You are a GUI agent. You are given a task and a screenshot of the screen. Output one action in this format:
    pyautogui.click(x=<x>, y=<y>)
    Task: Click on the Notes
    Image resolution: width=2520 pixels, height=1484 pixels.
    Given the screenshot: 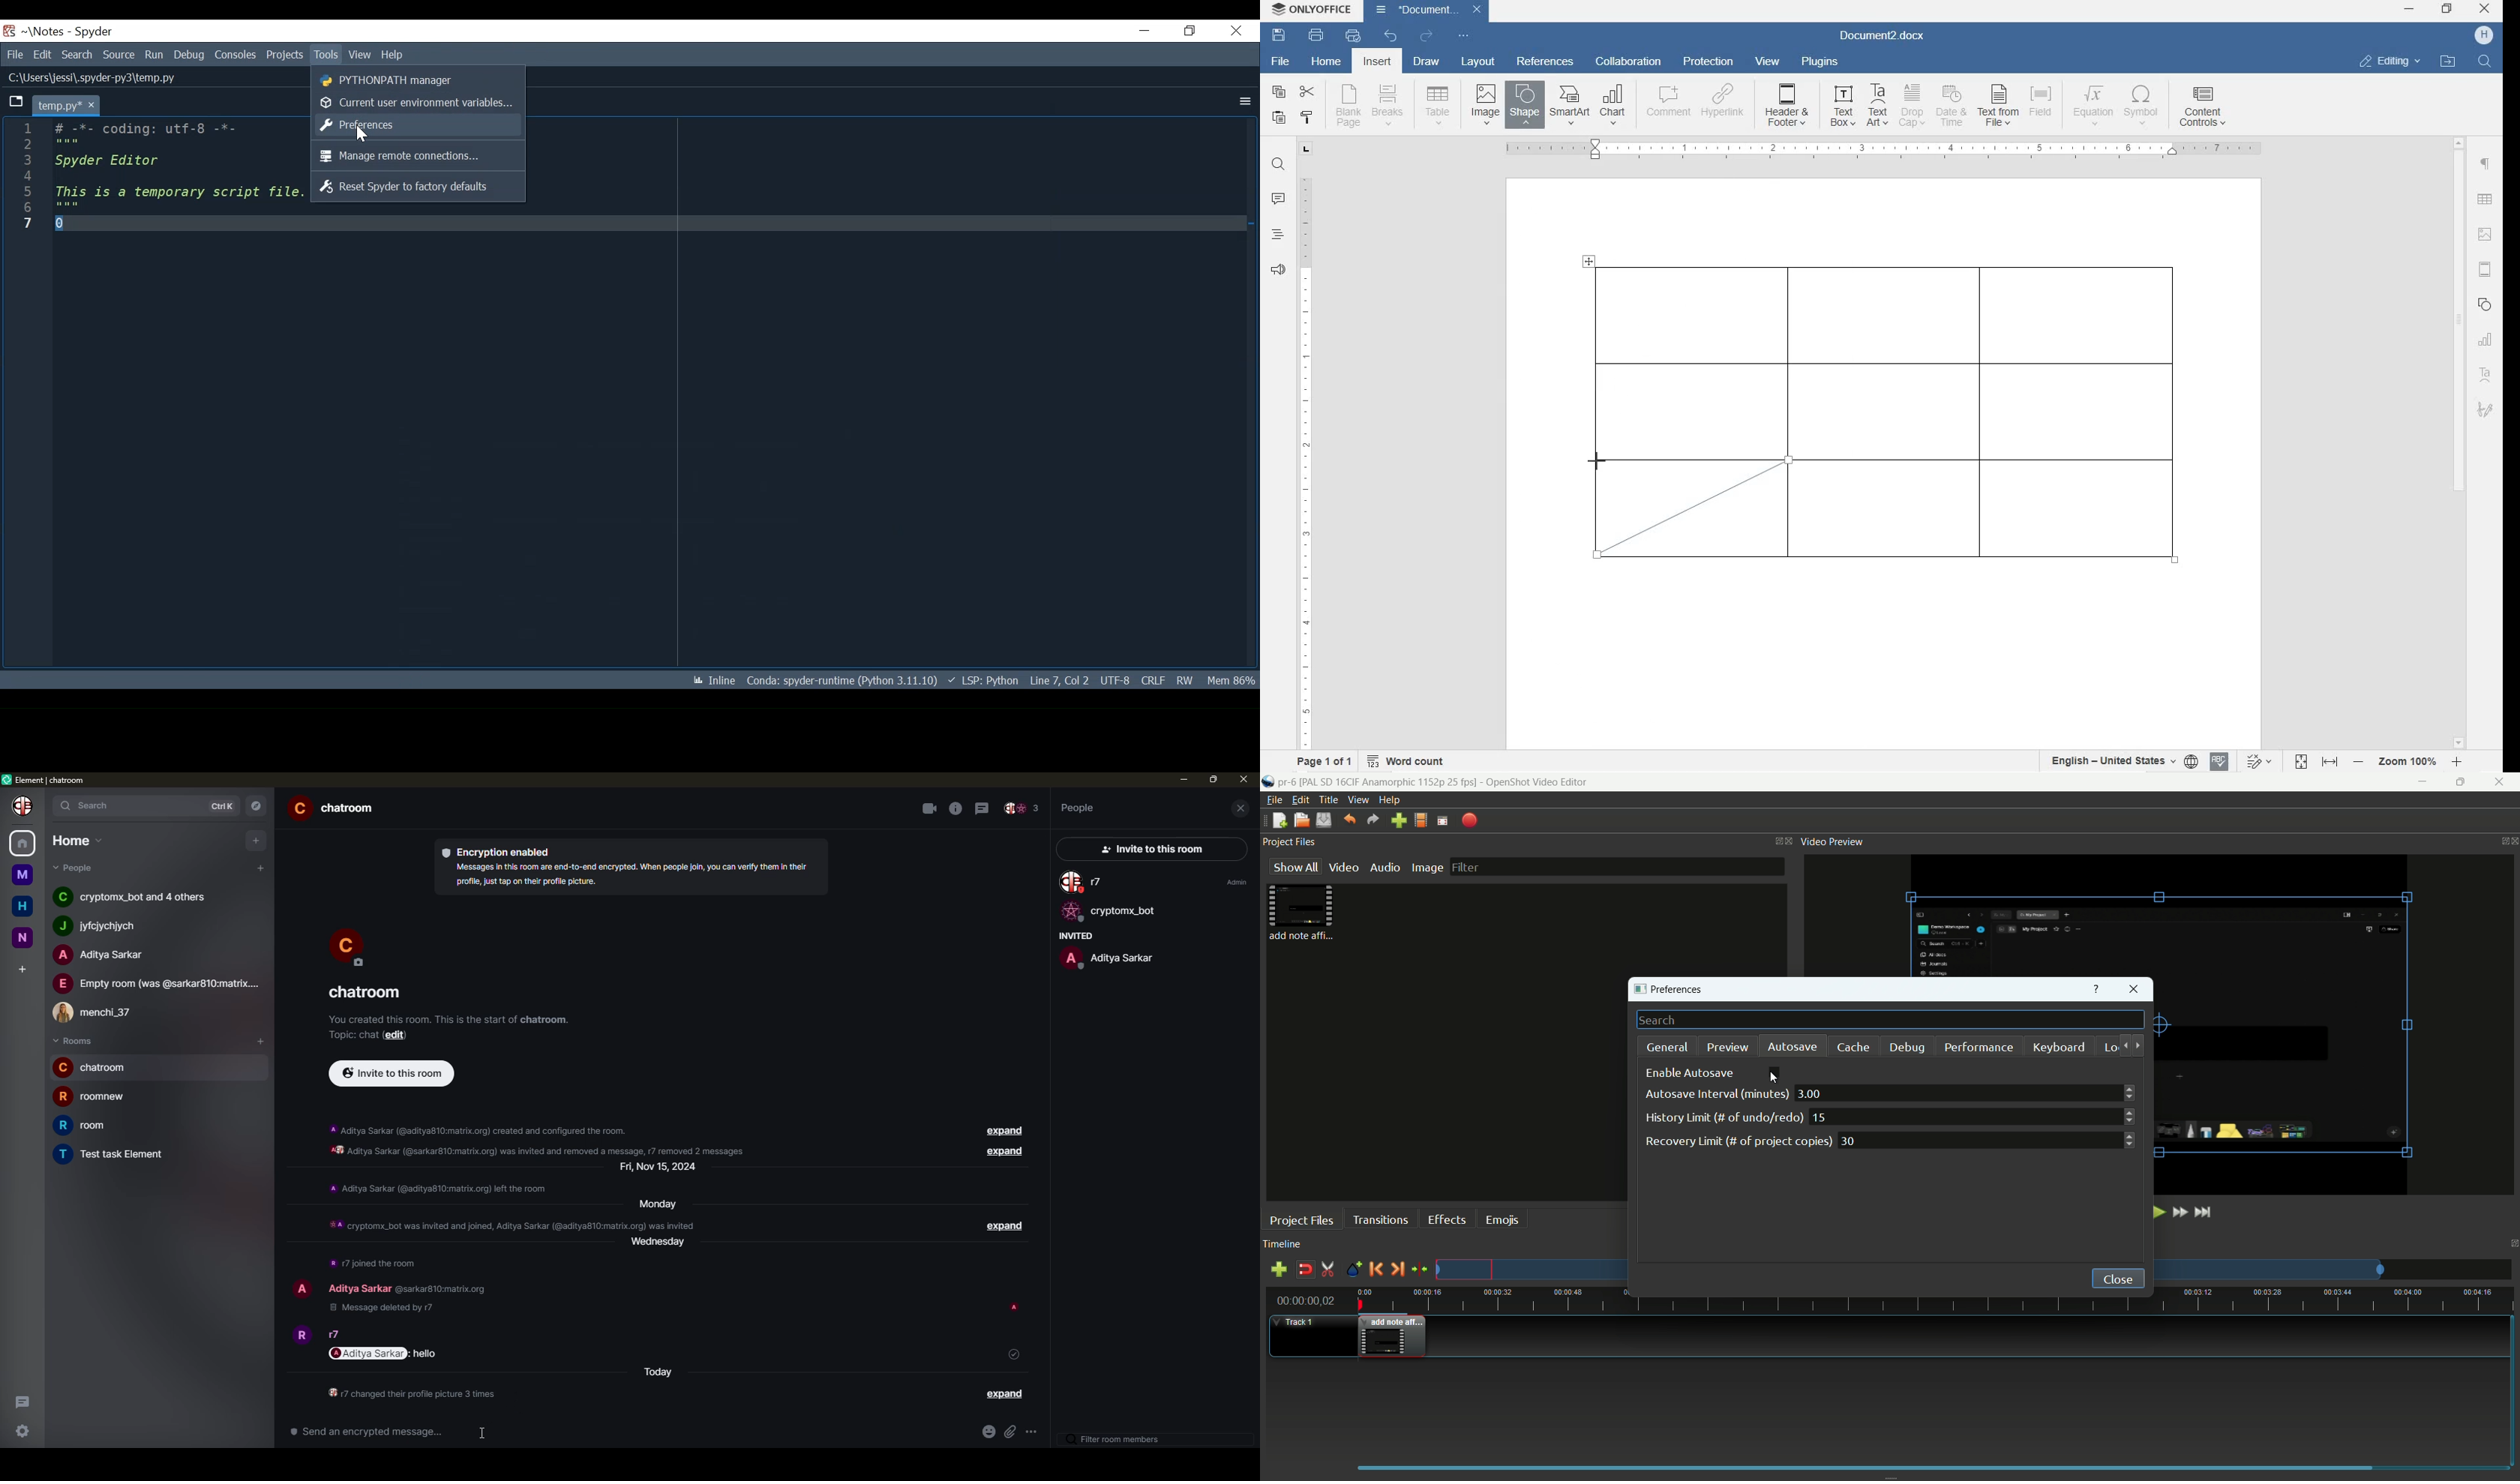 What is the action you would take?
    pyautogui.click(x=40, y=31)
    